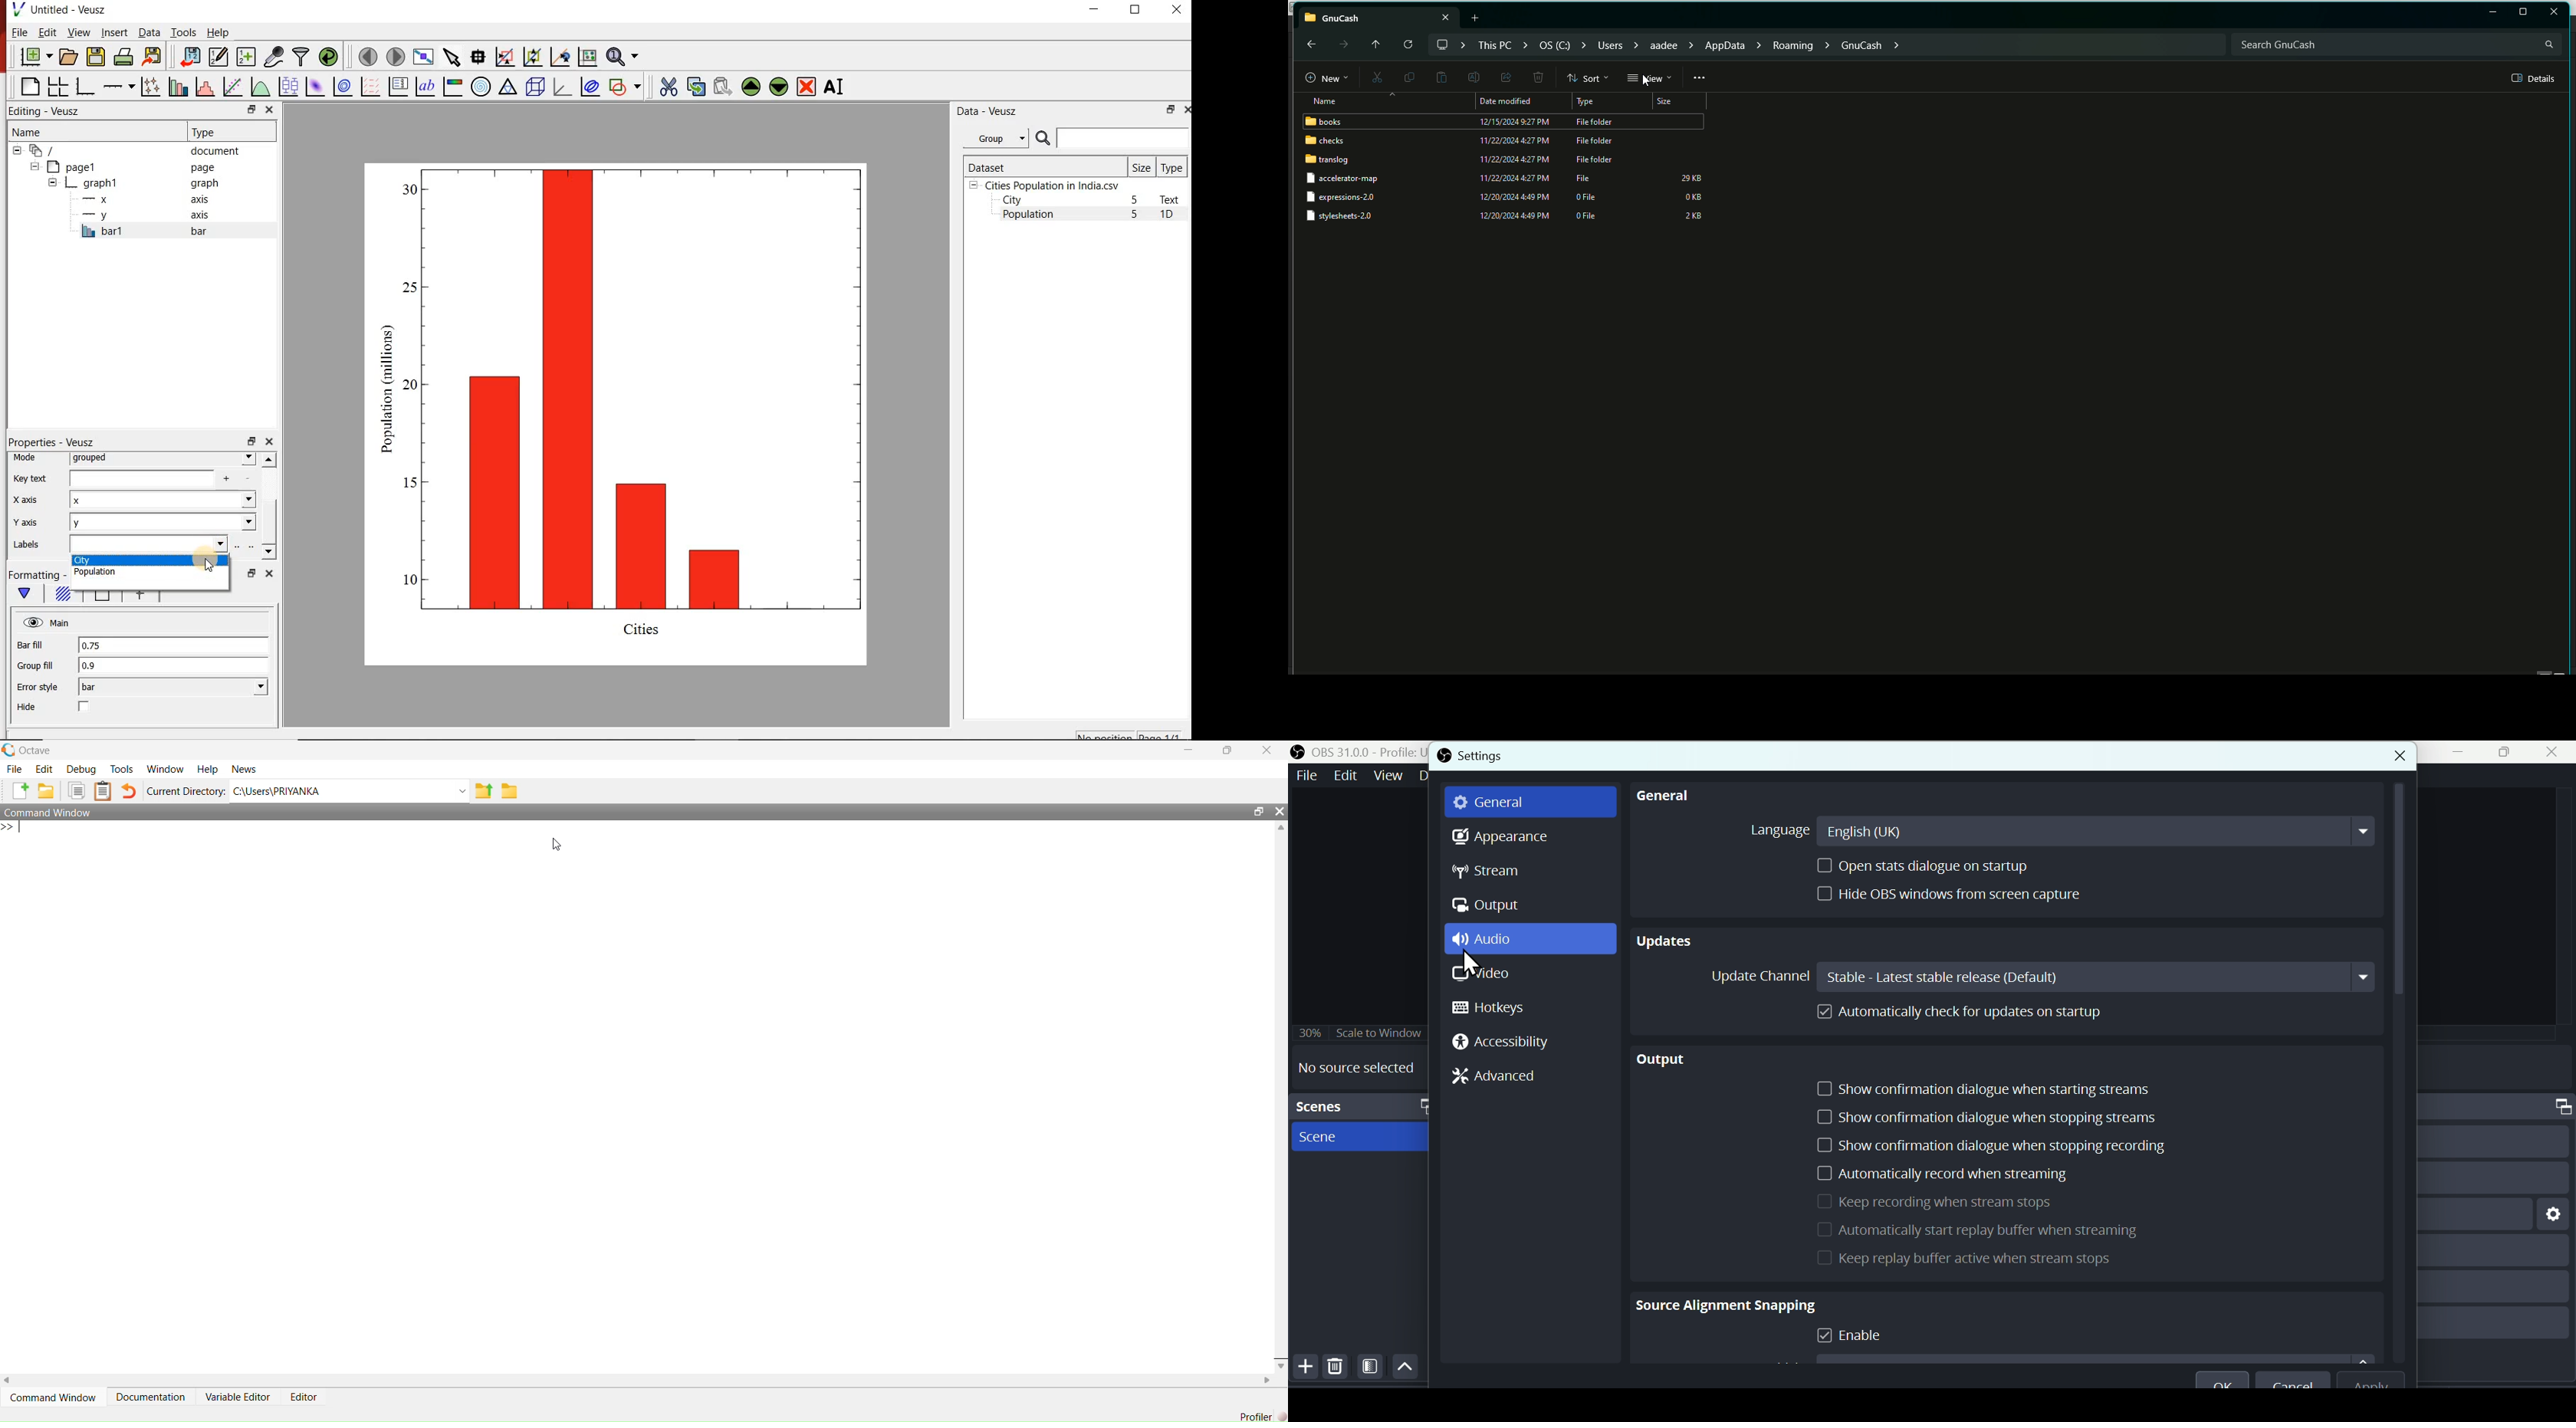 The width and height of the screenshot is (2576, 1428). What do you see at coordinates (1309, 1031) in the screenshot?
I see `30%` at bounding box center [1309, 1031].